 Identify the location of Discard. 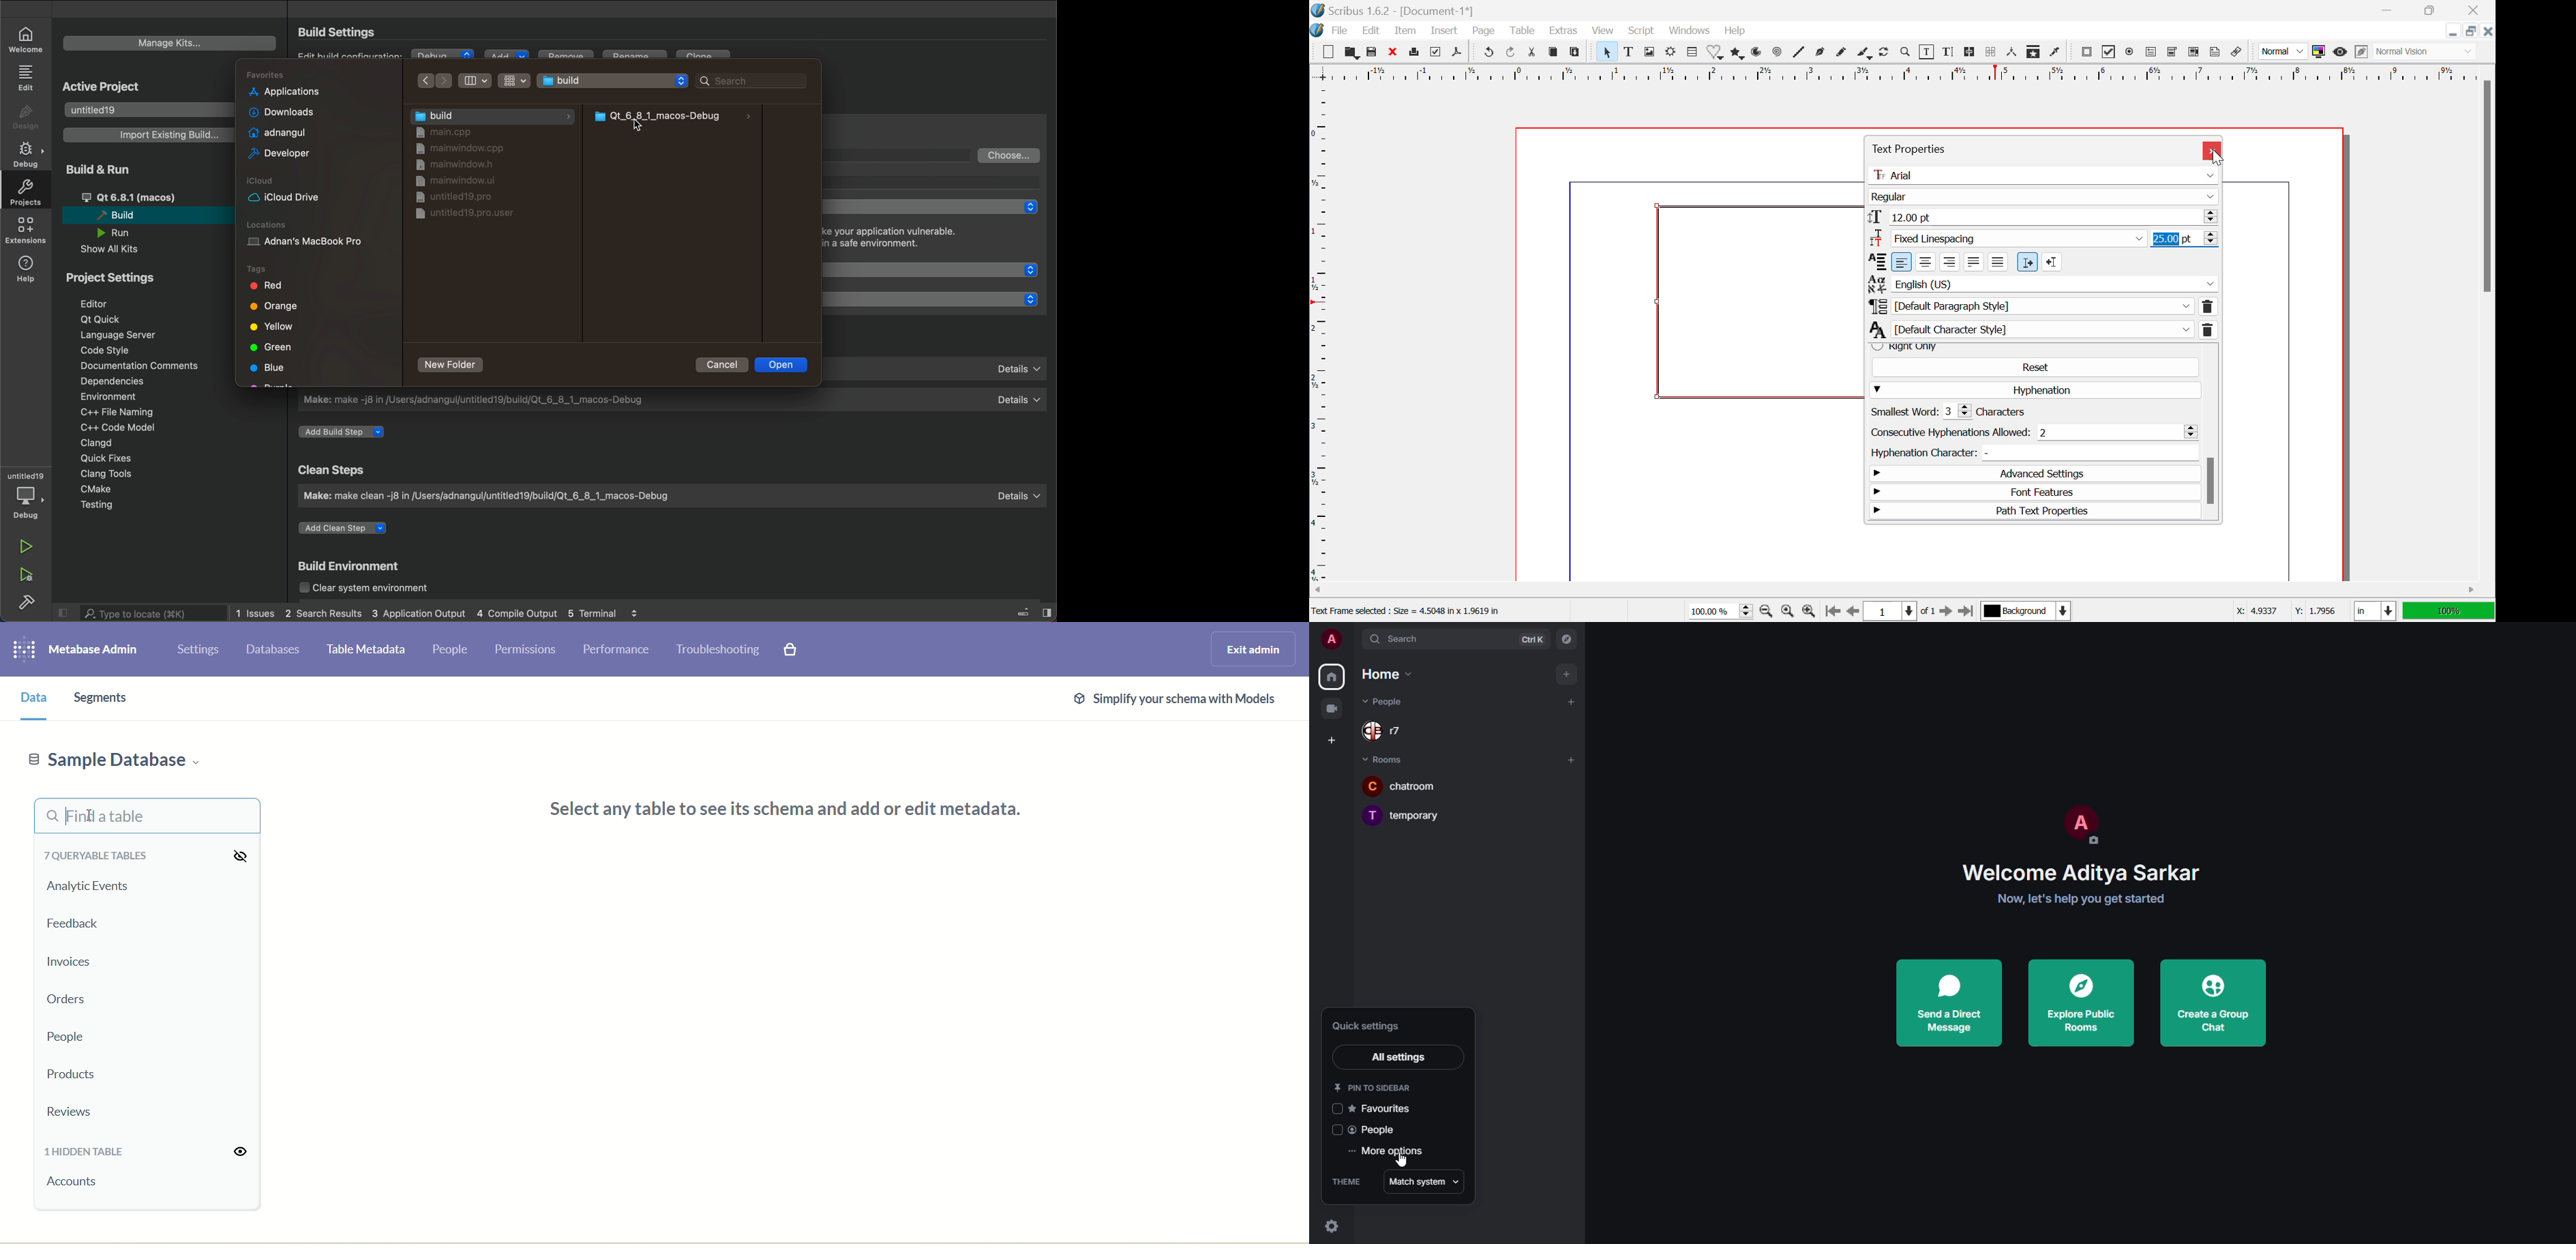
(1393, 52).